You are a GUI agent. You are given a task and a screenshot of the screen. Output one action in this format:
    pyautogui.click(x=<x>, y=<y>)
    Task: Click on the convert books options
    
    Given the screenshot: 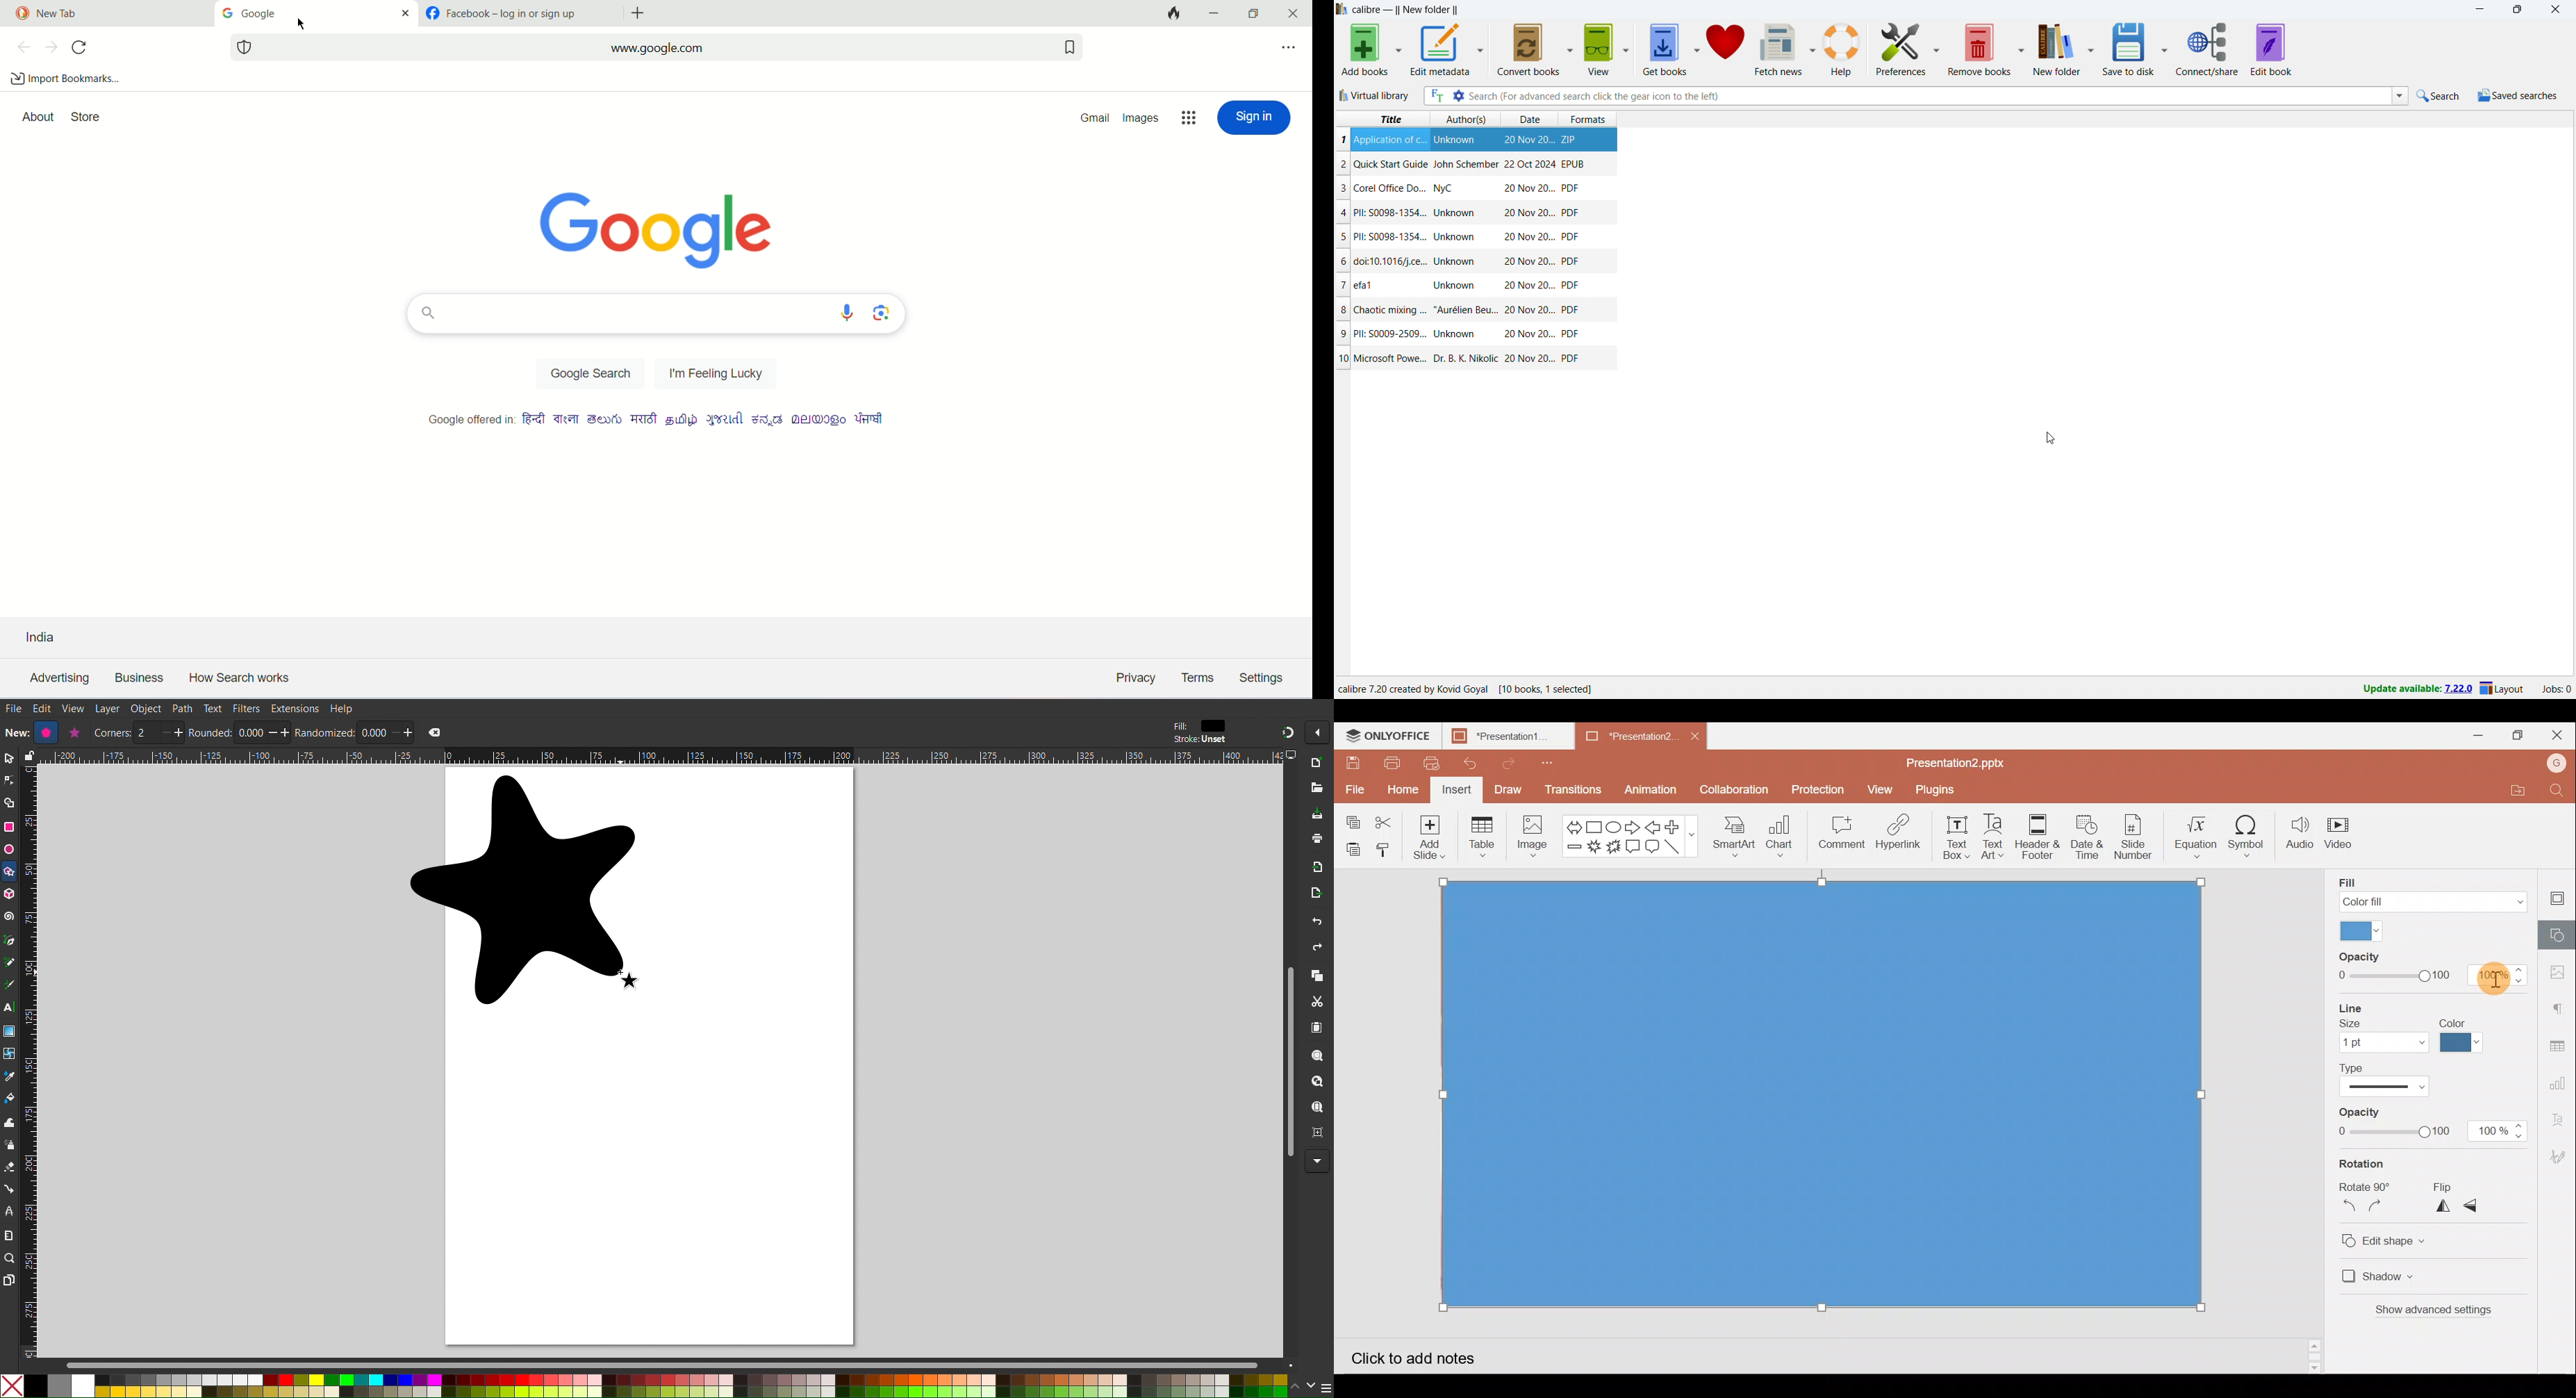 What is the action you would take?
    pyautogui.click(x=1571, y=48)
    